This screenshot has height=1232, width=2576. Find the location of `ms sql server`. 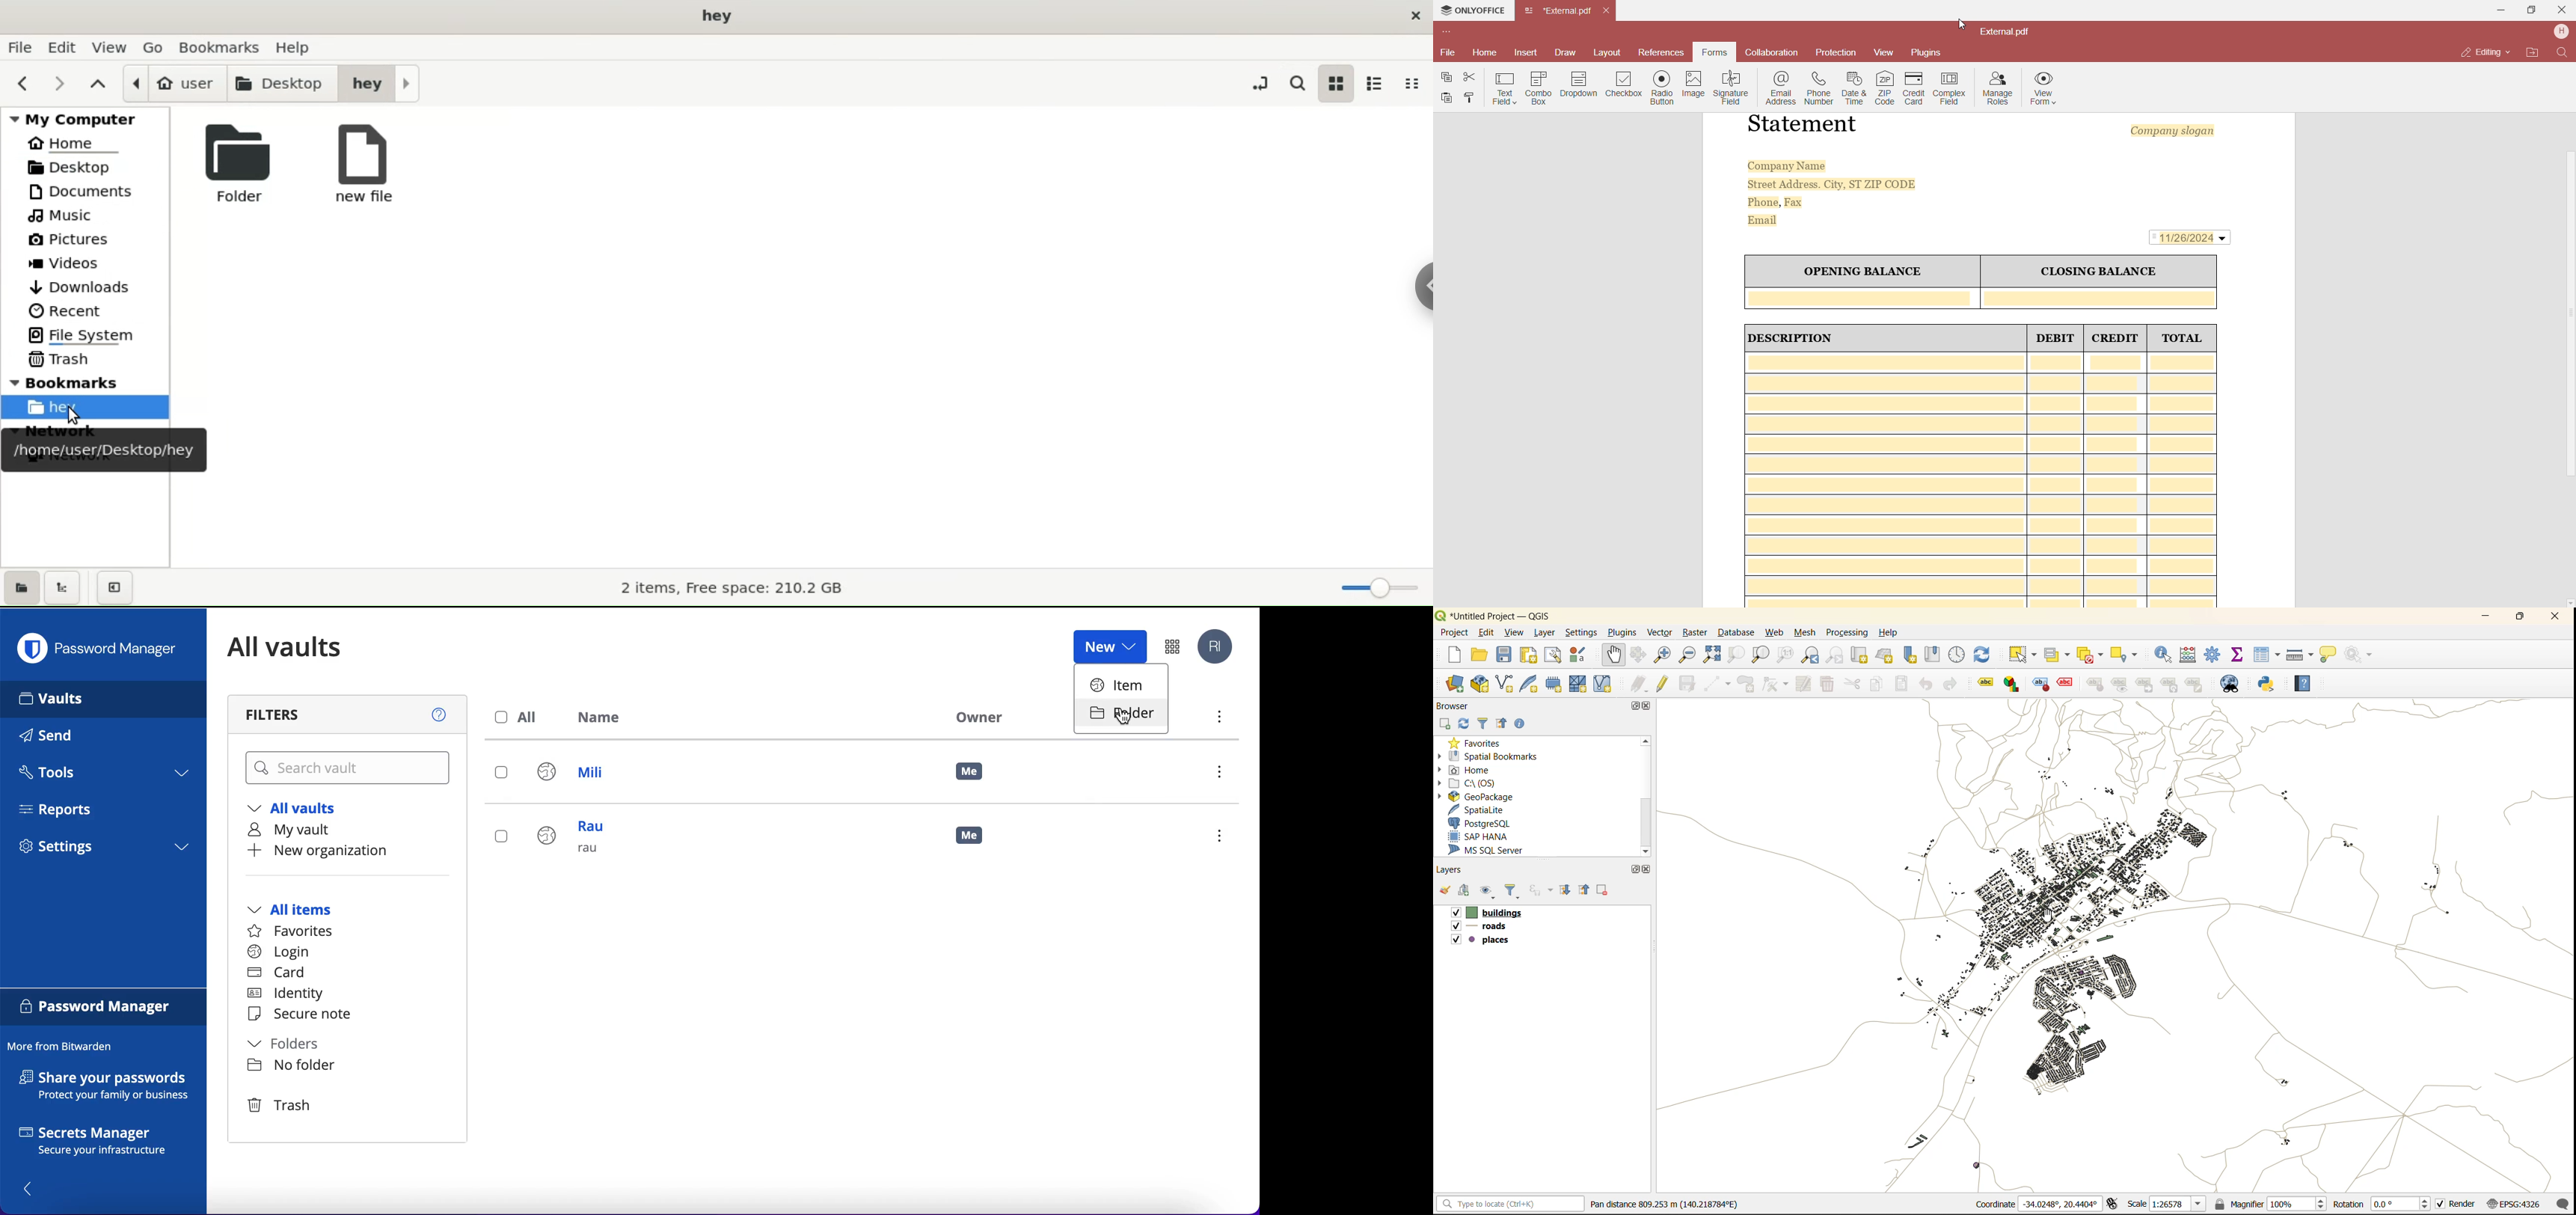

ms sql server is located at coordinates (1492, 849).